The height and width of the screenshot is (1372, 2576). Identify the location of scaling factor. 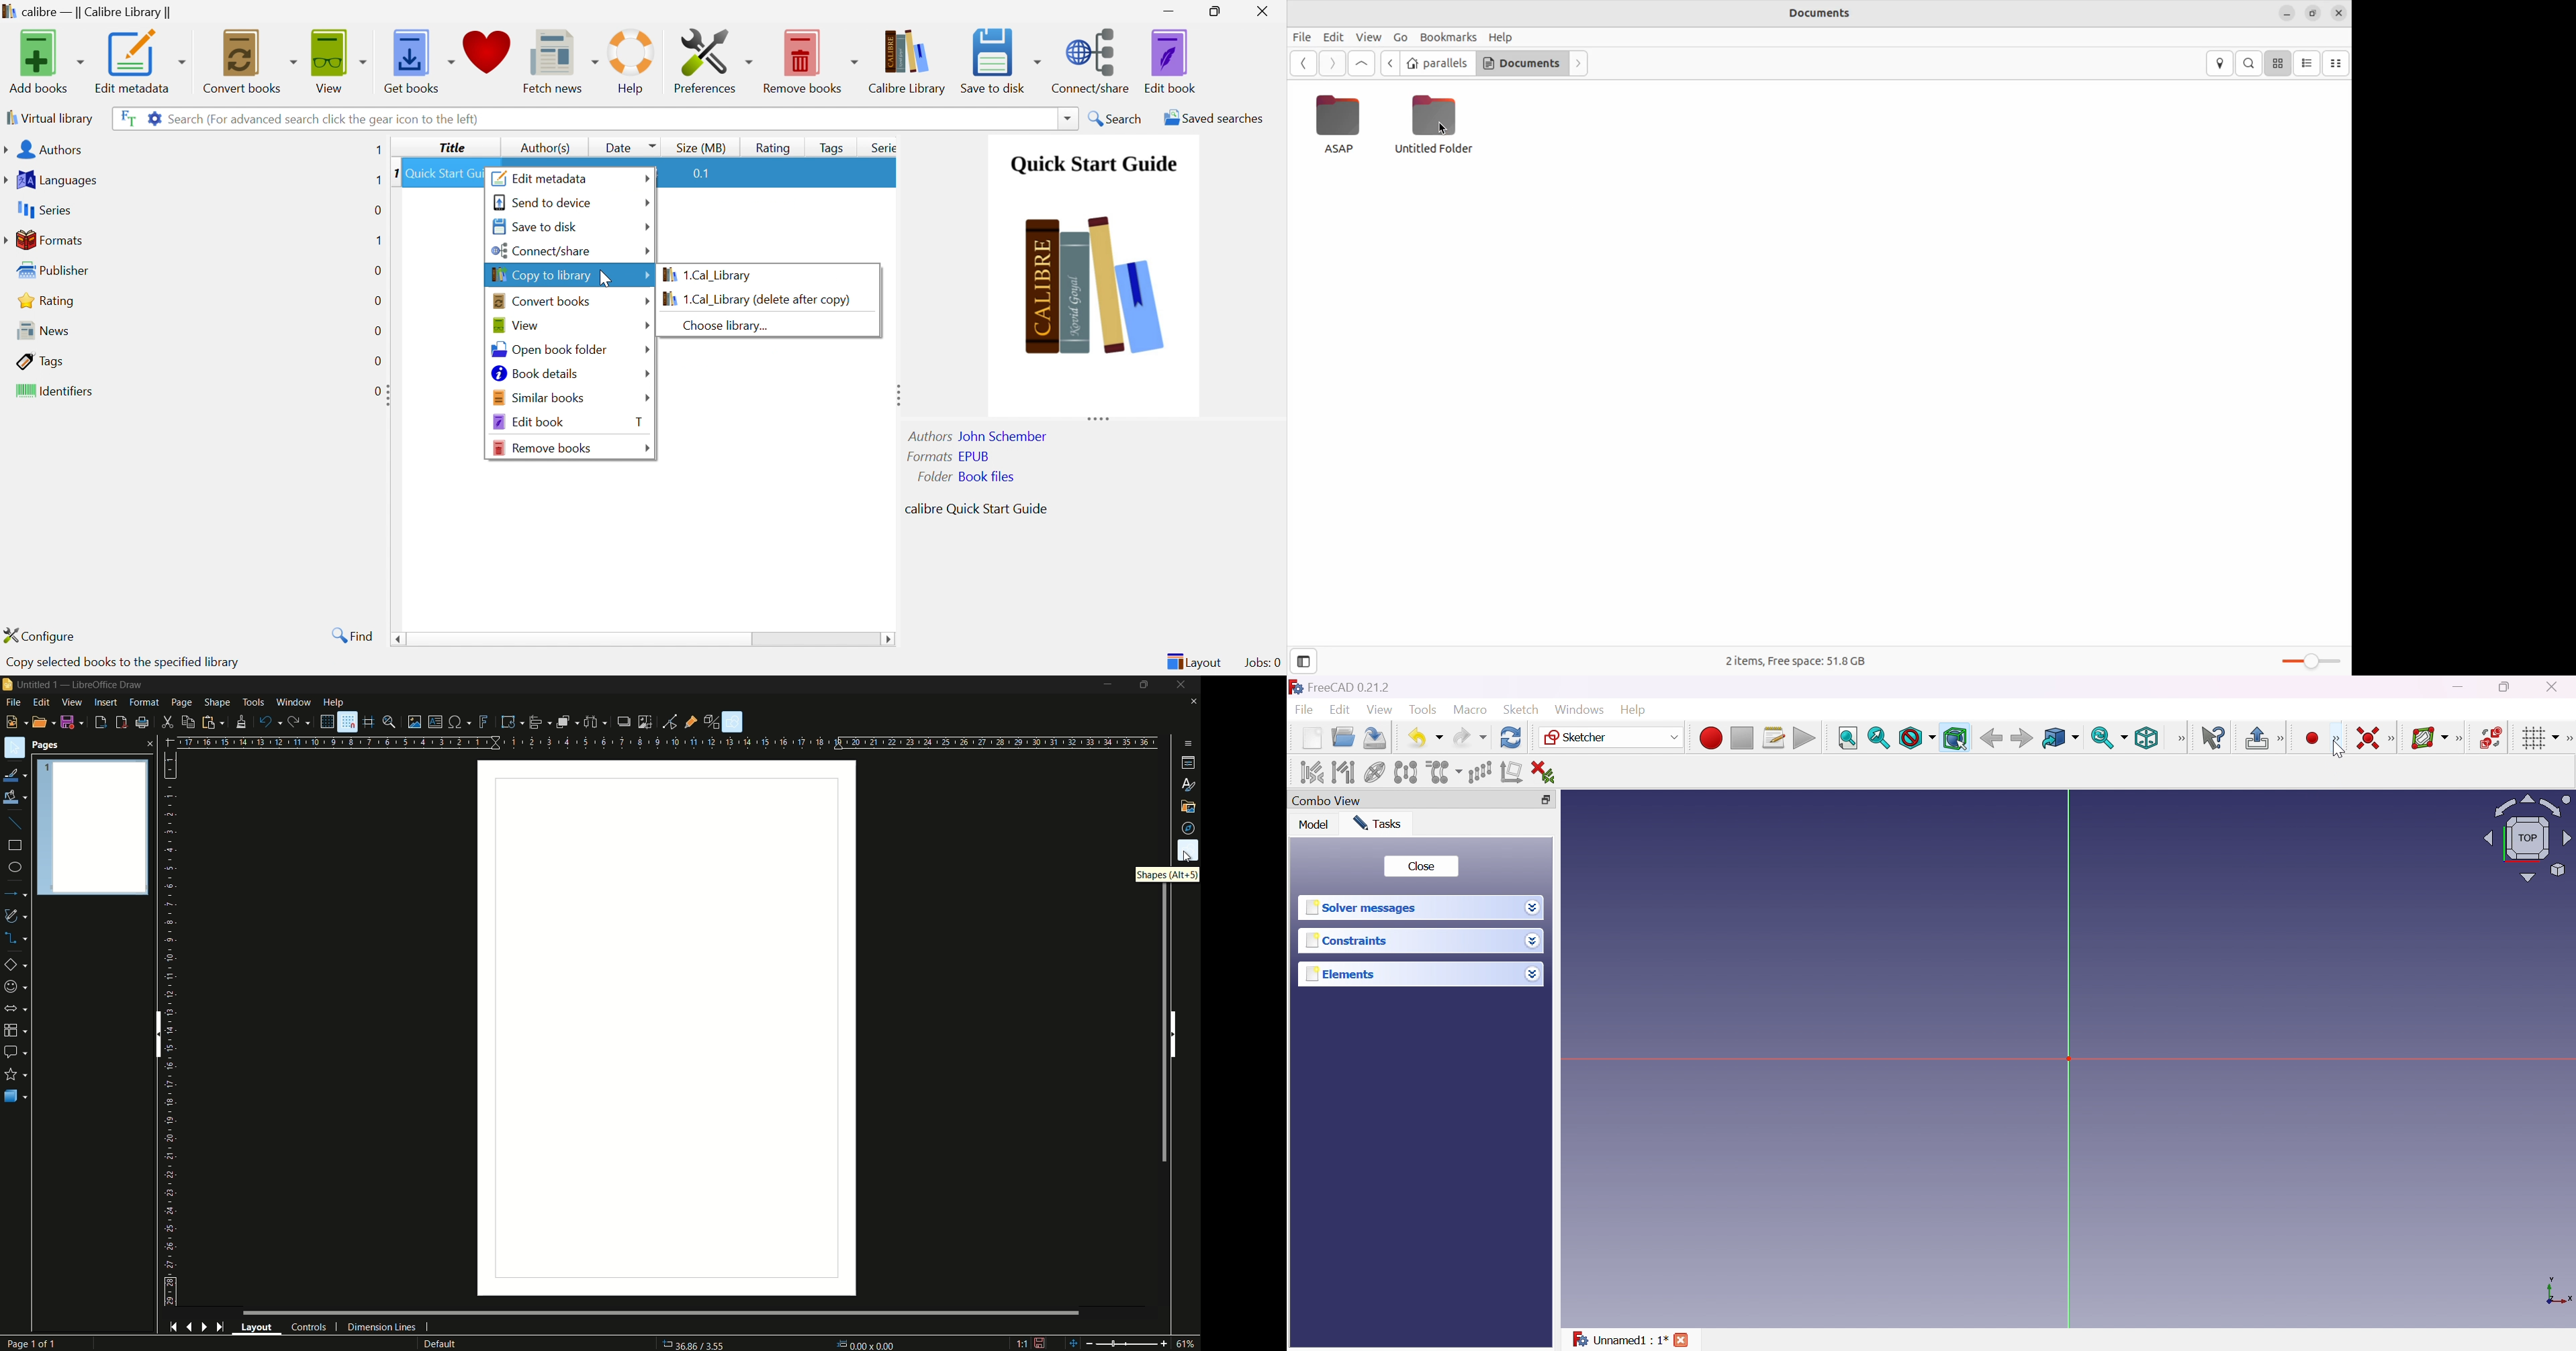
(1021, 1345).